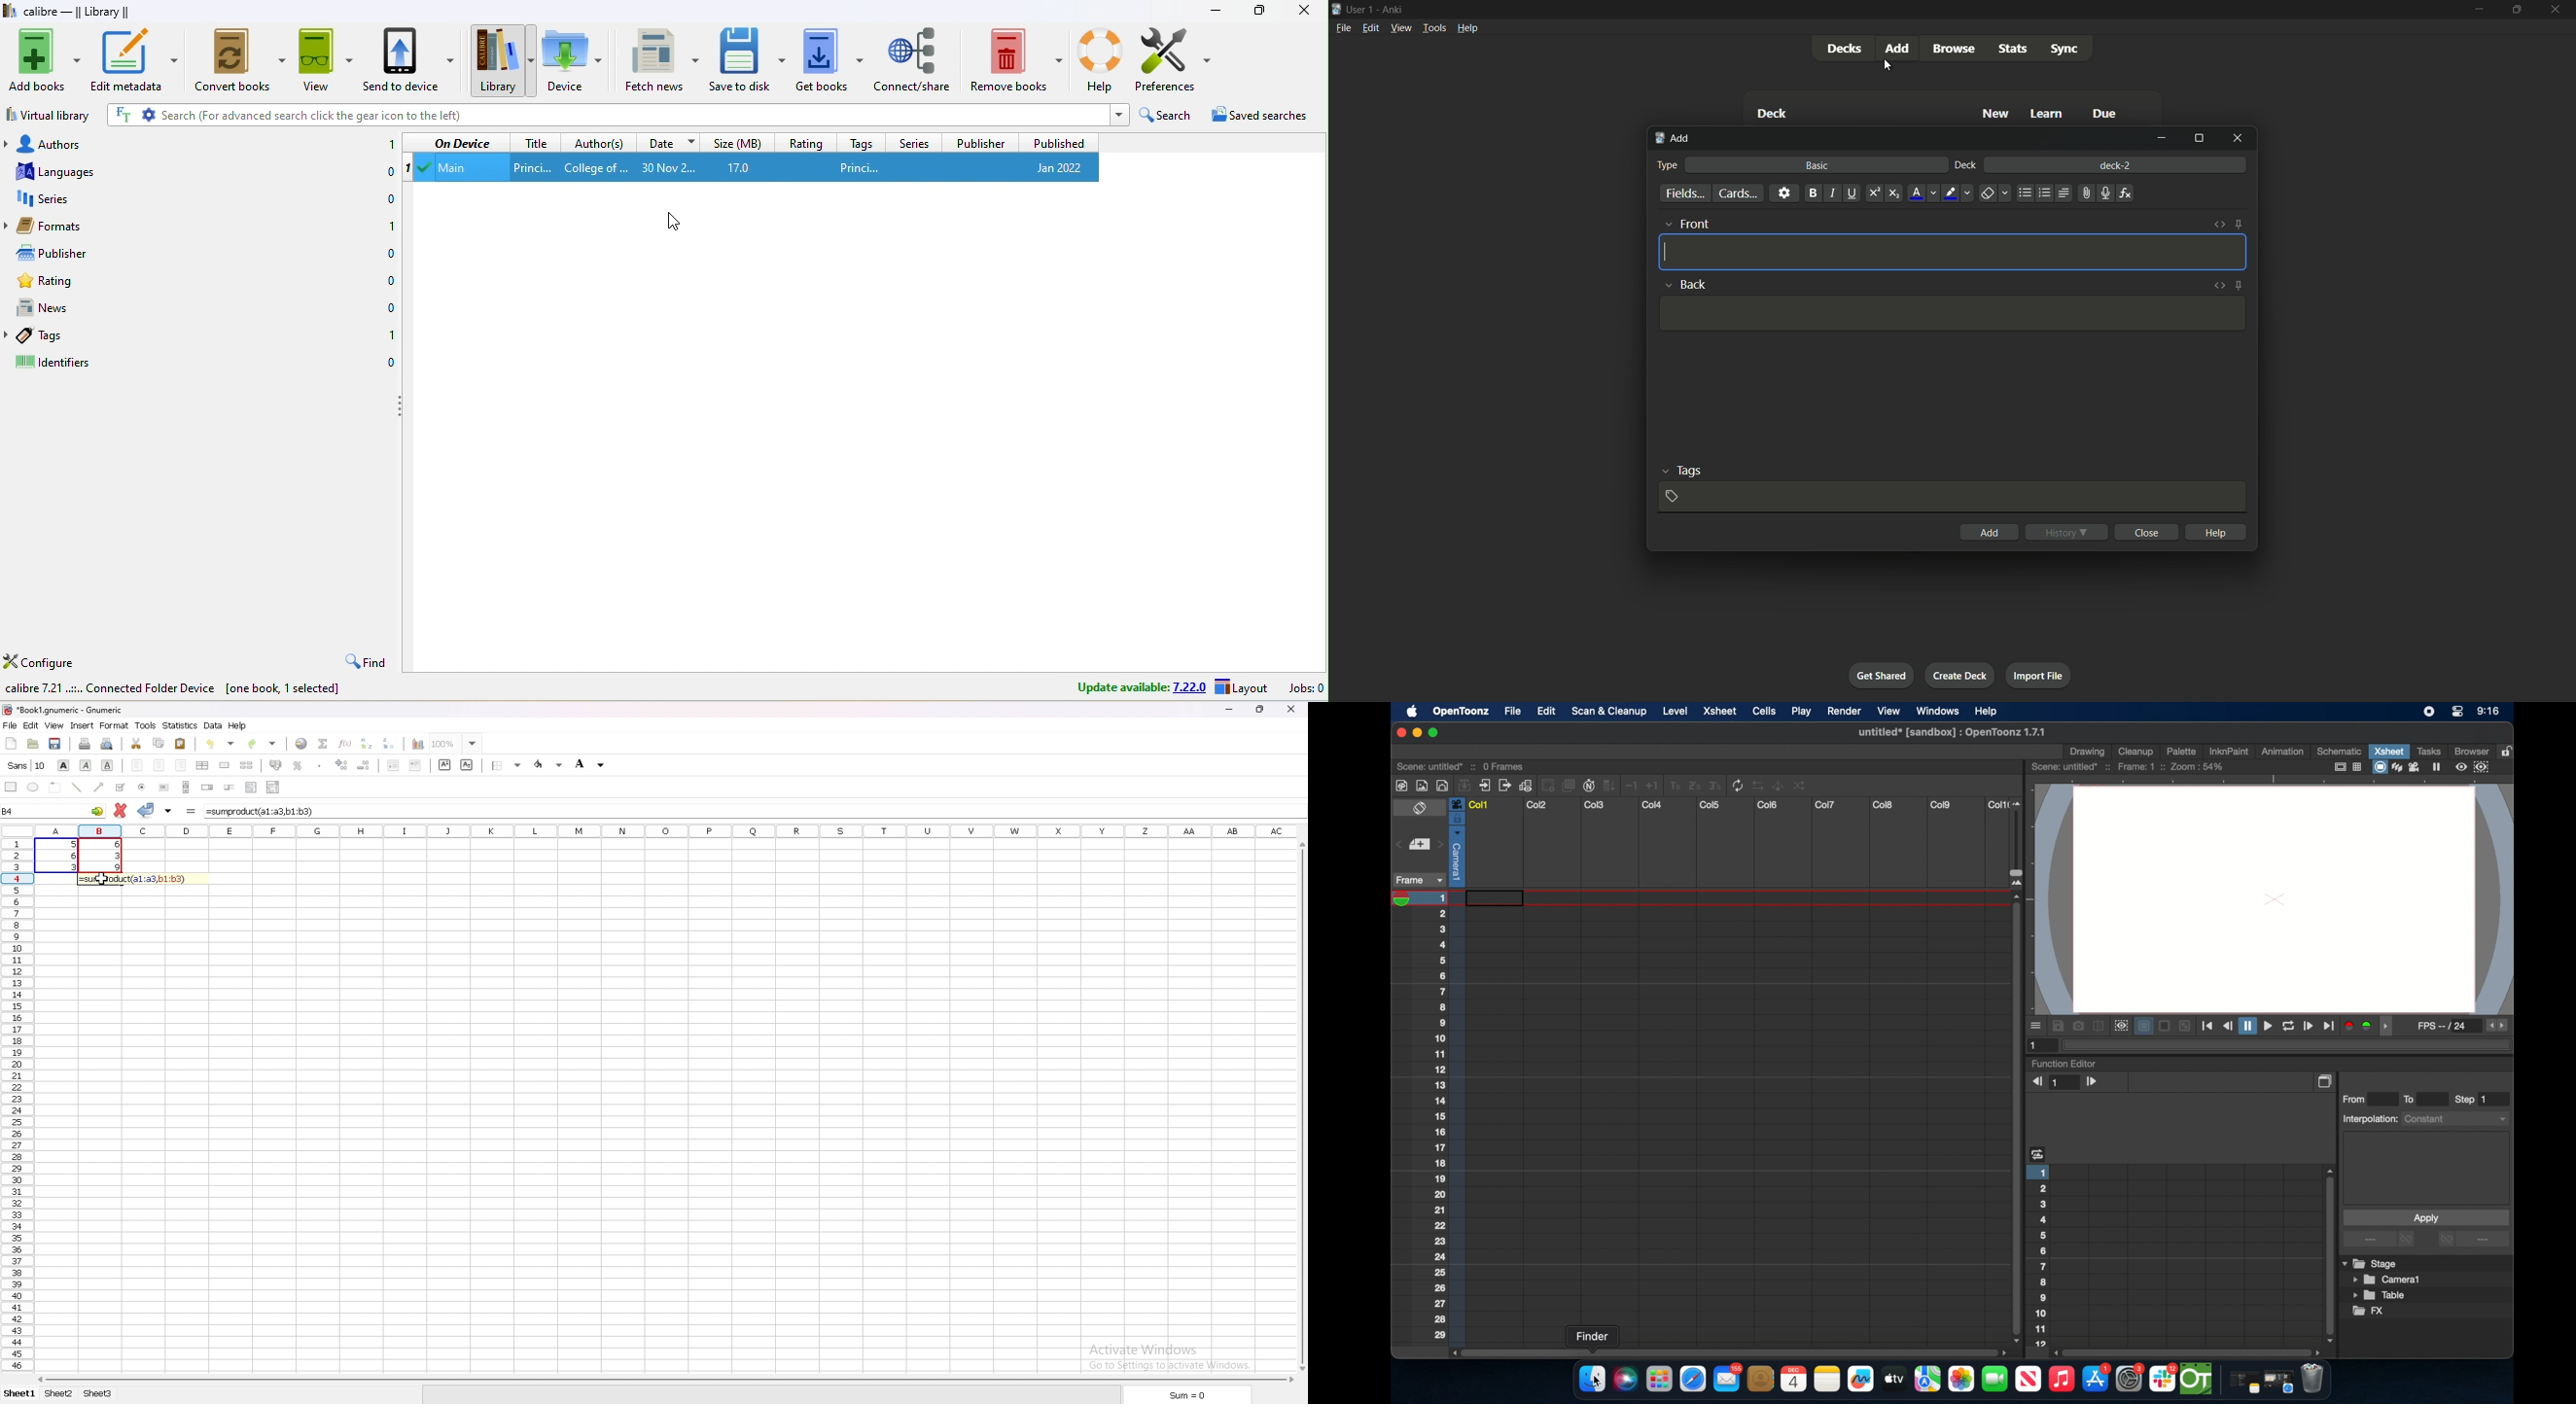 The image size is (2576, 1428). I want to click on app name, so click(1393, 10).